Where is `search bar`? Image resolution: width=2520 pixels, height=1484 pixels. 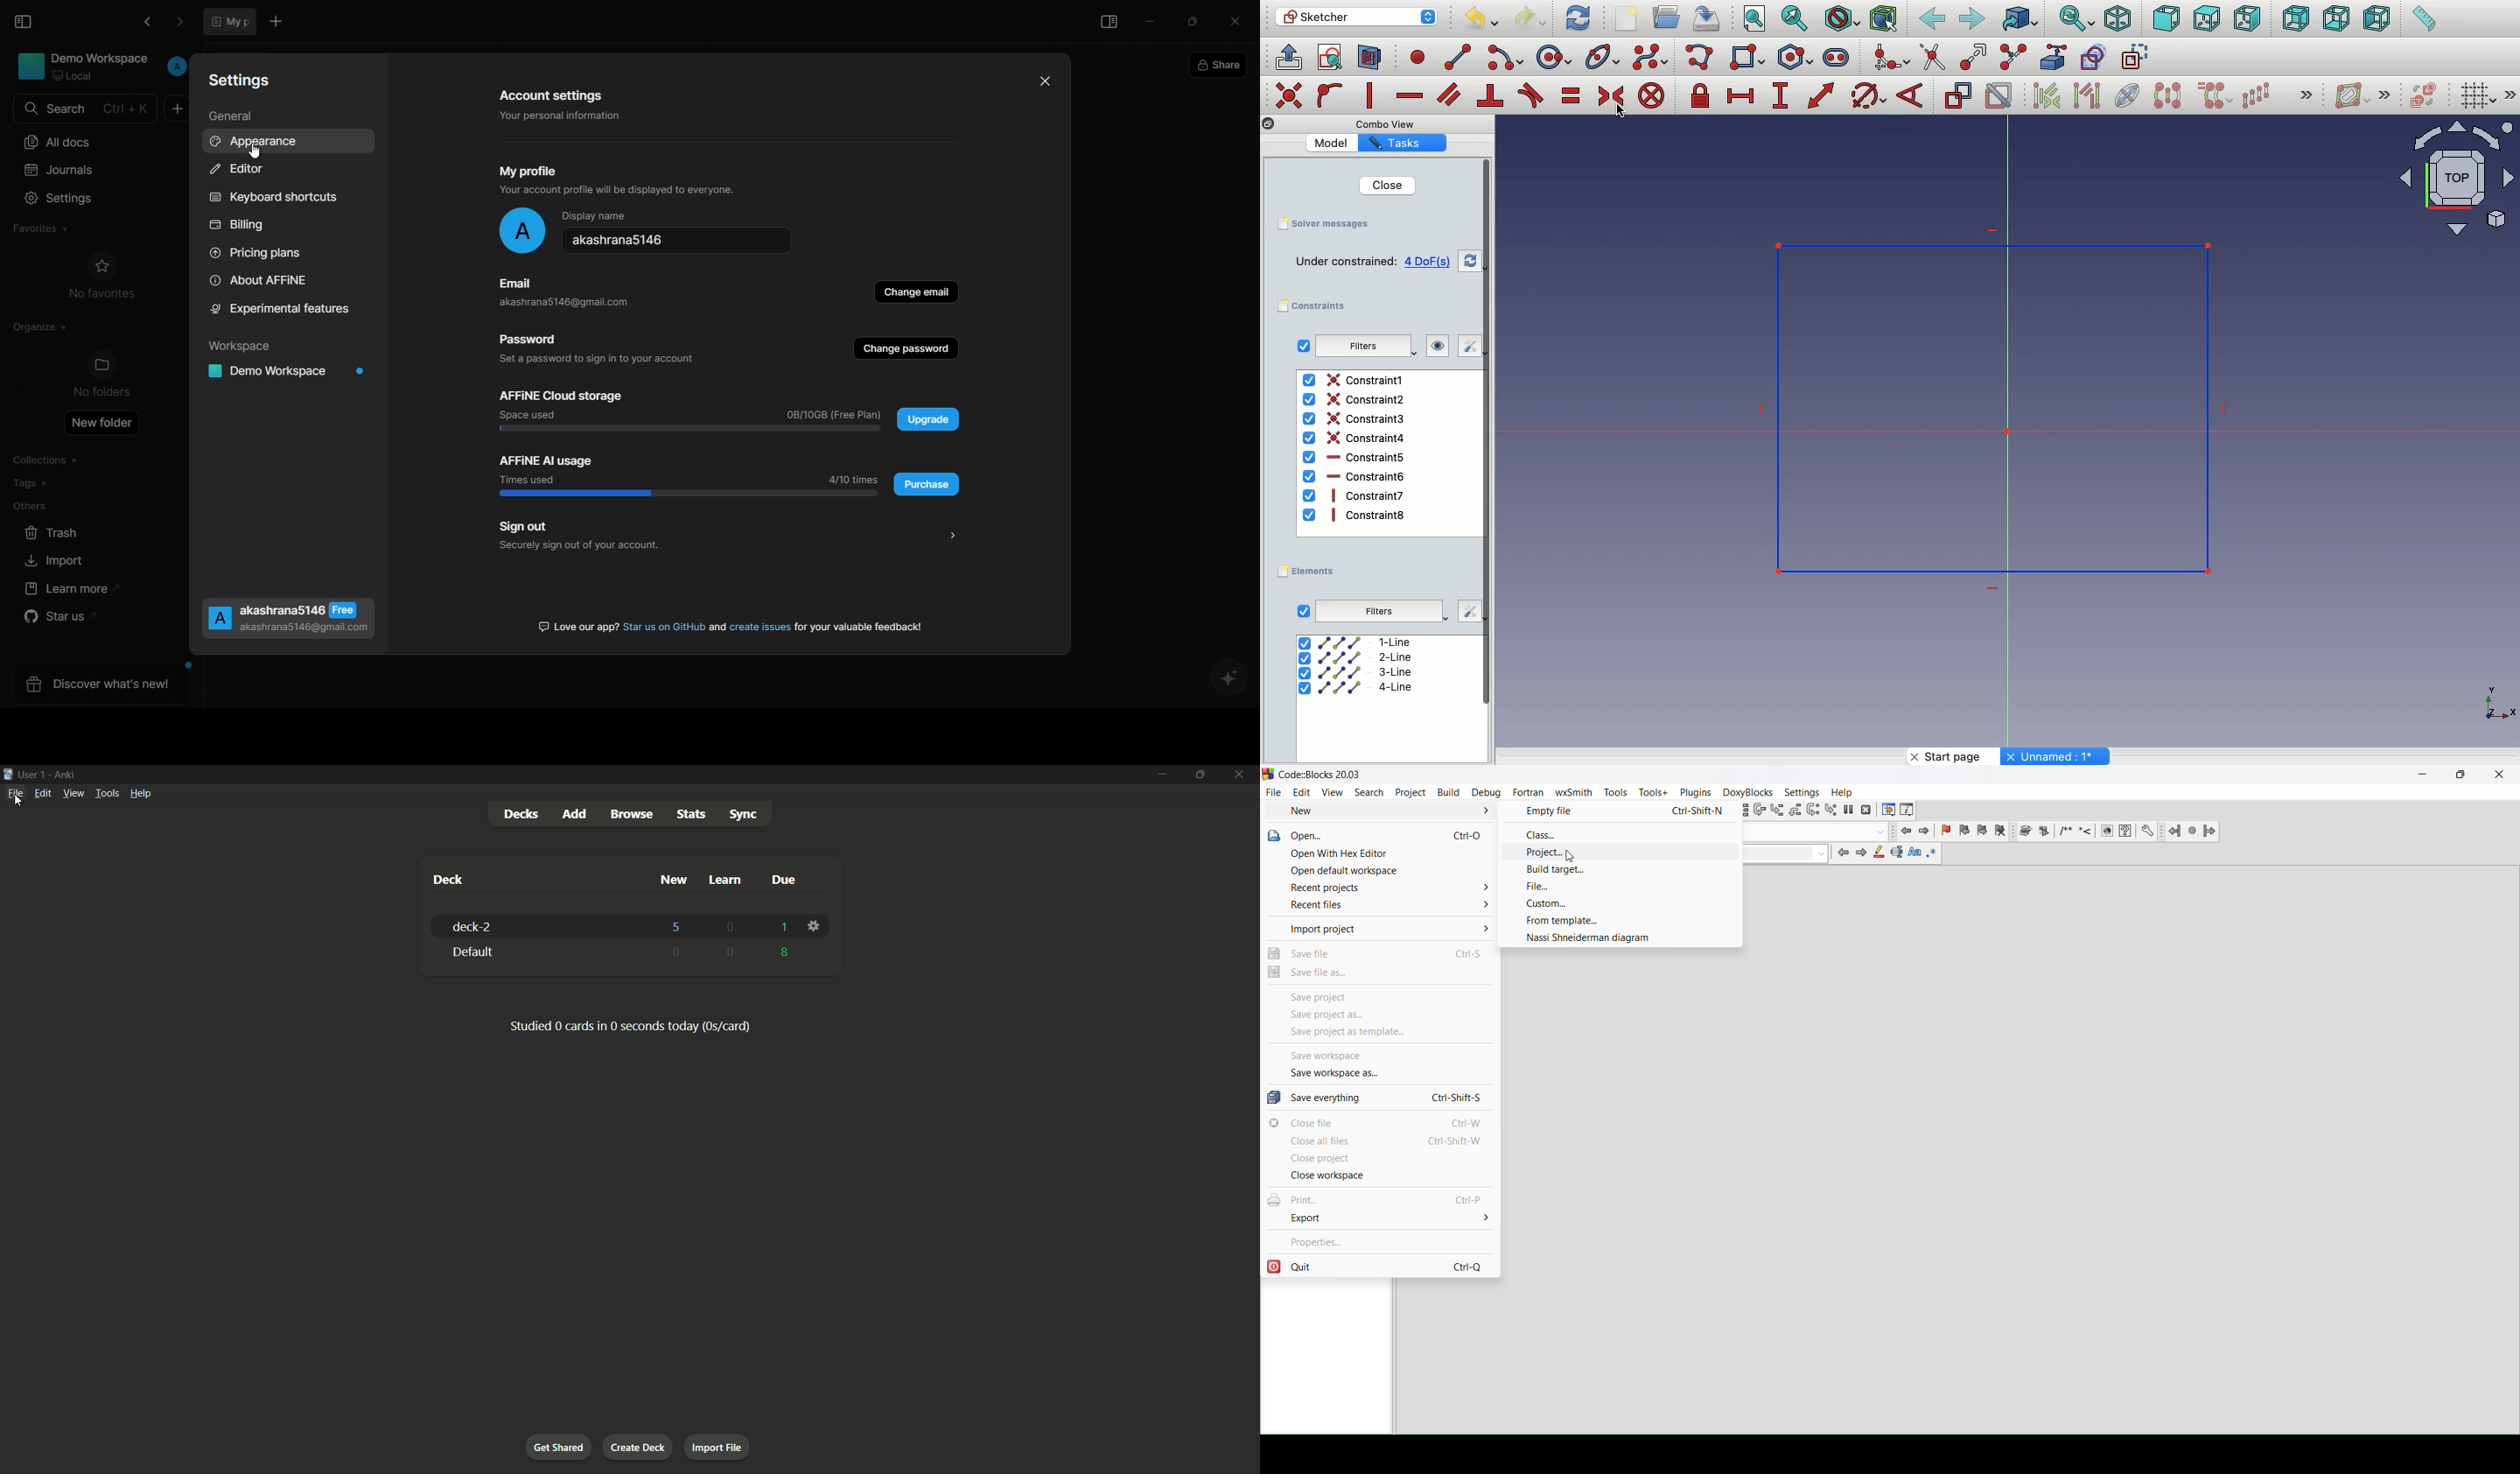
search bar is located at coordinates (83, 109).